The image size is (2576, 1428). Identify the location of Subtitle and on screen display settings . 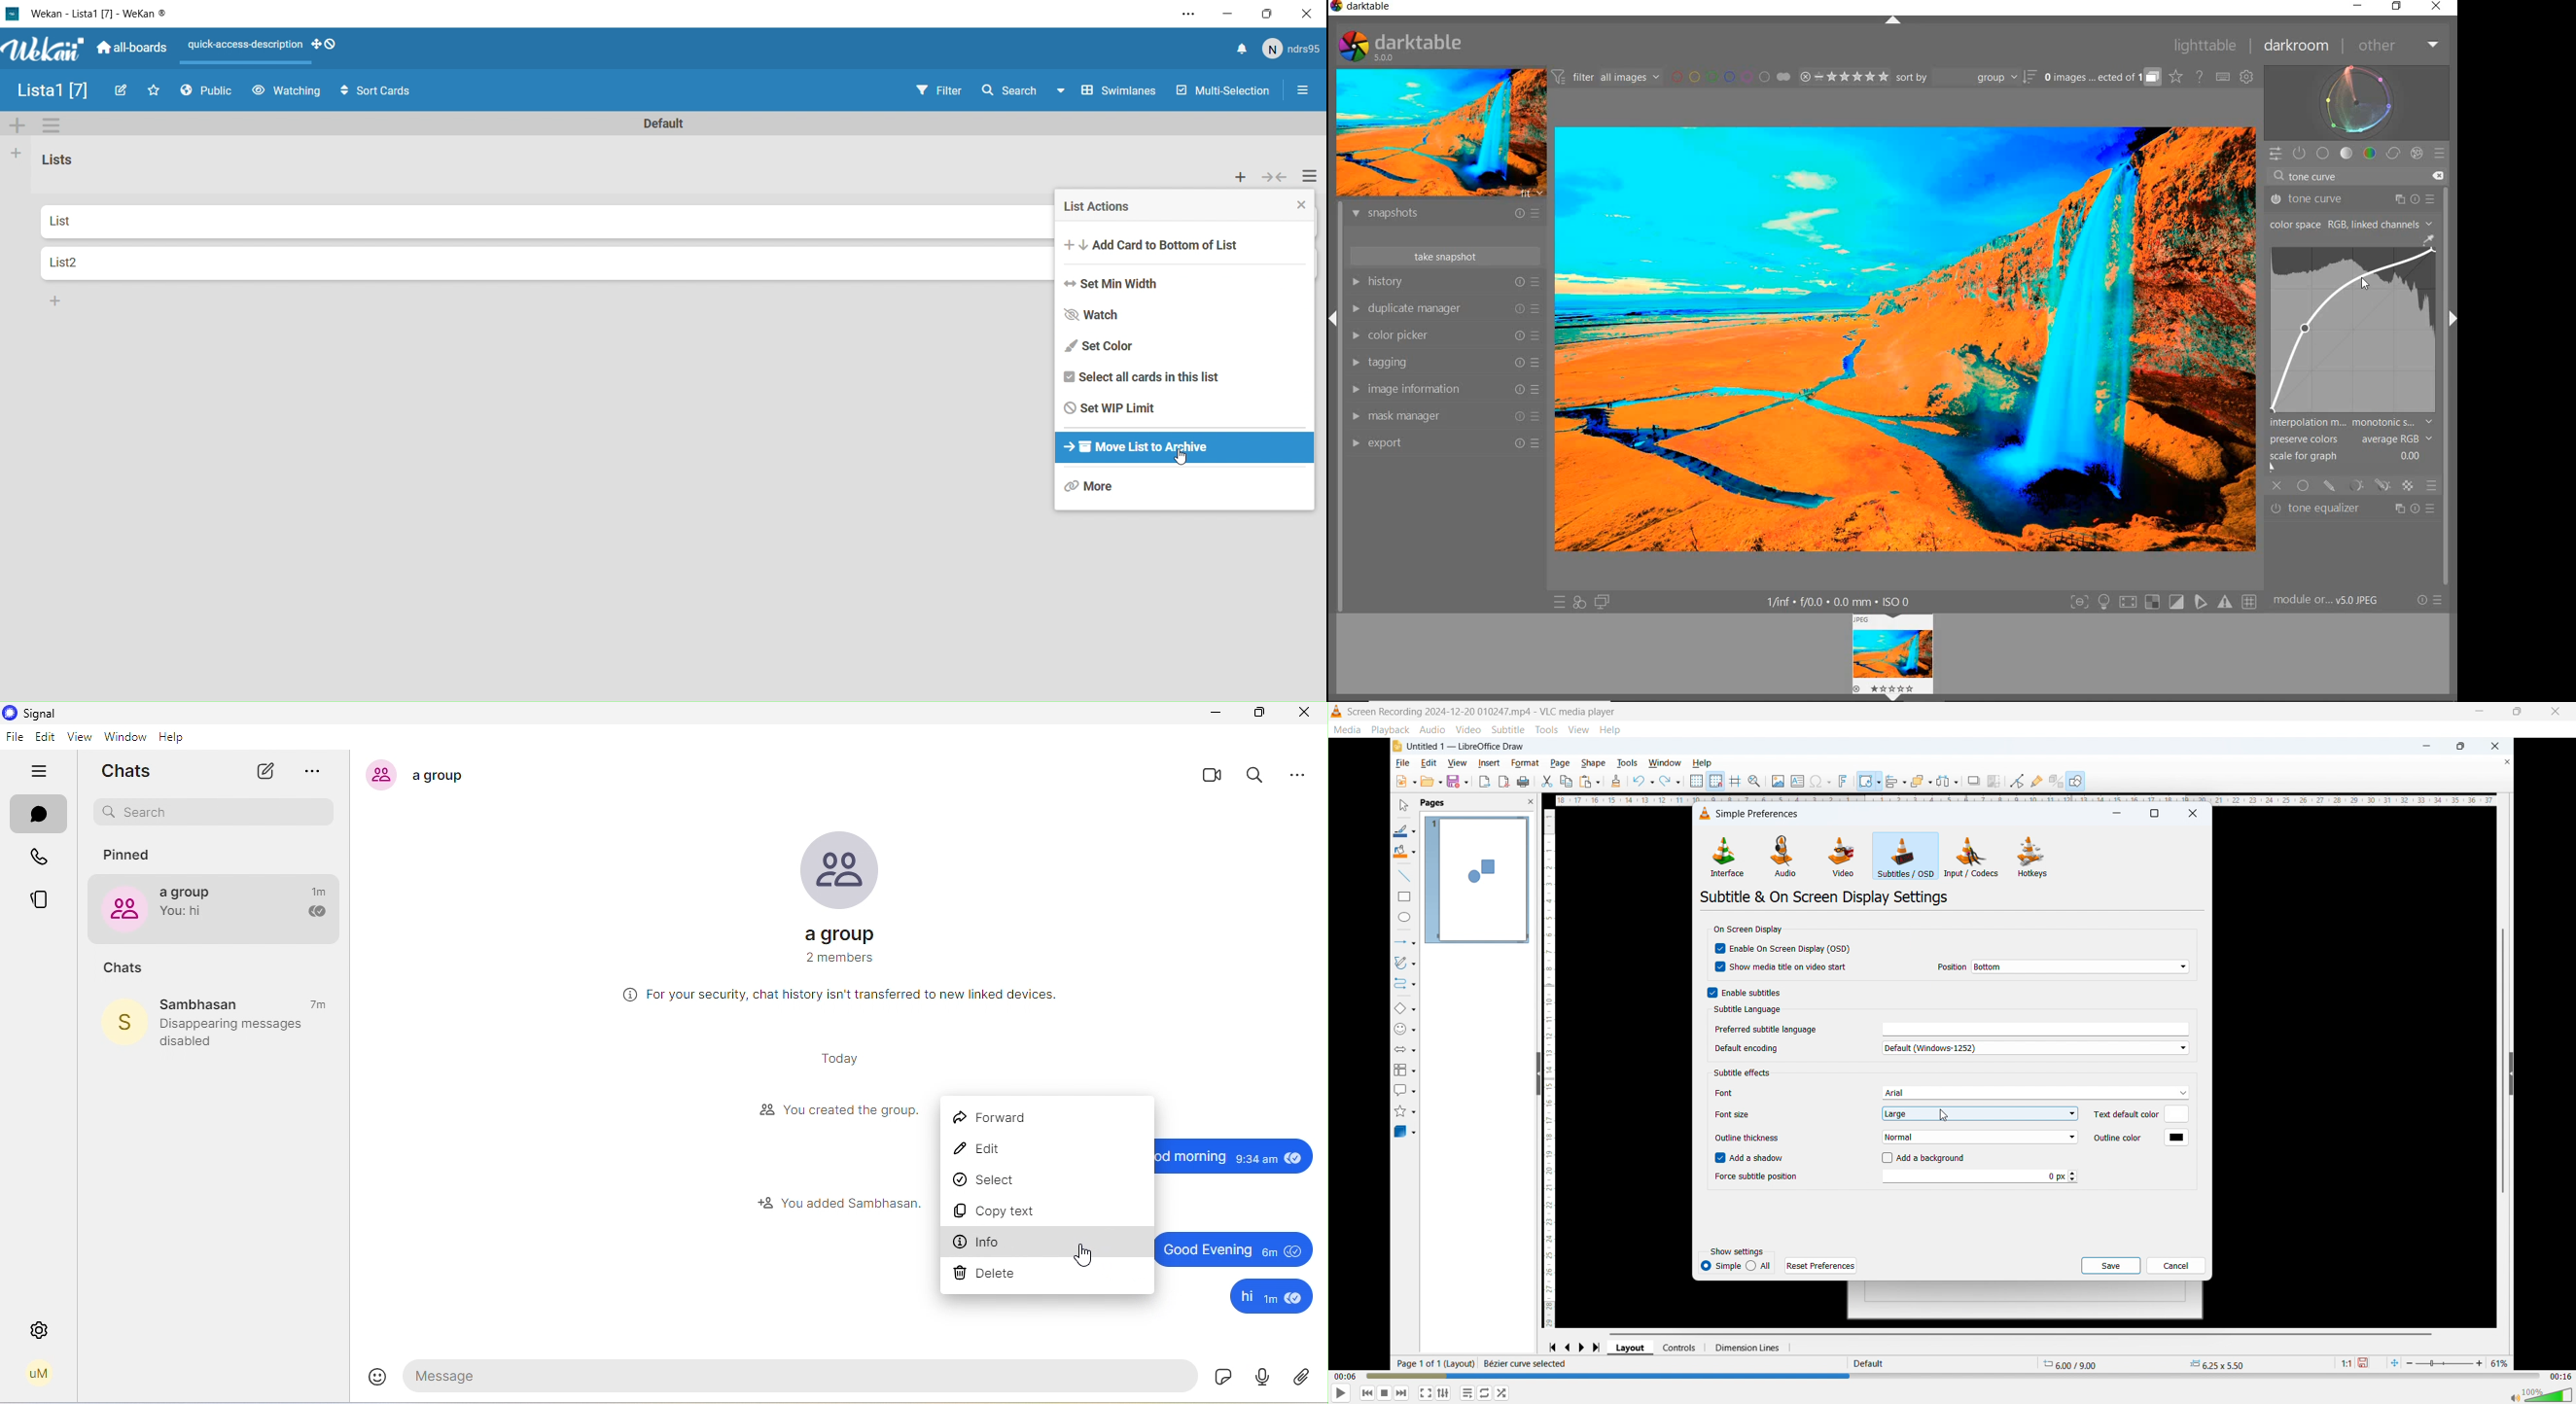
(1824, 898).